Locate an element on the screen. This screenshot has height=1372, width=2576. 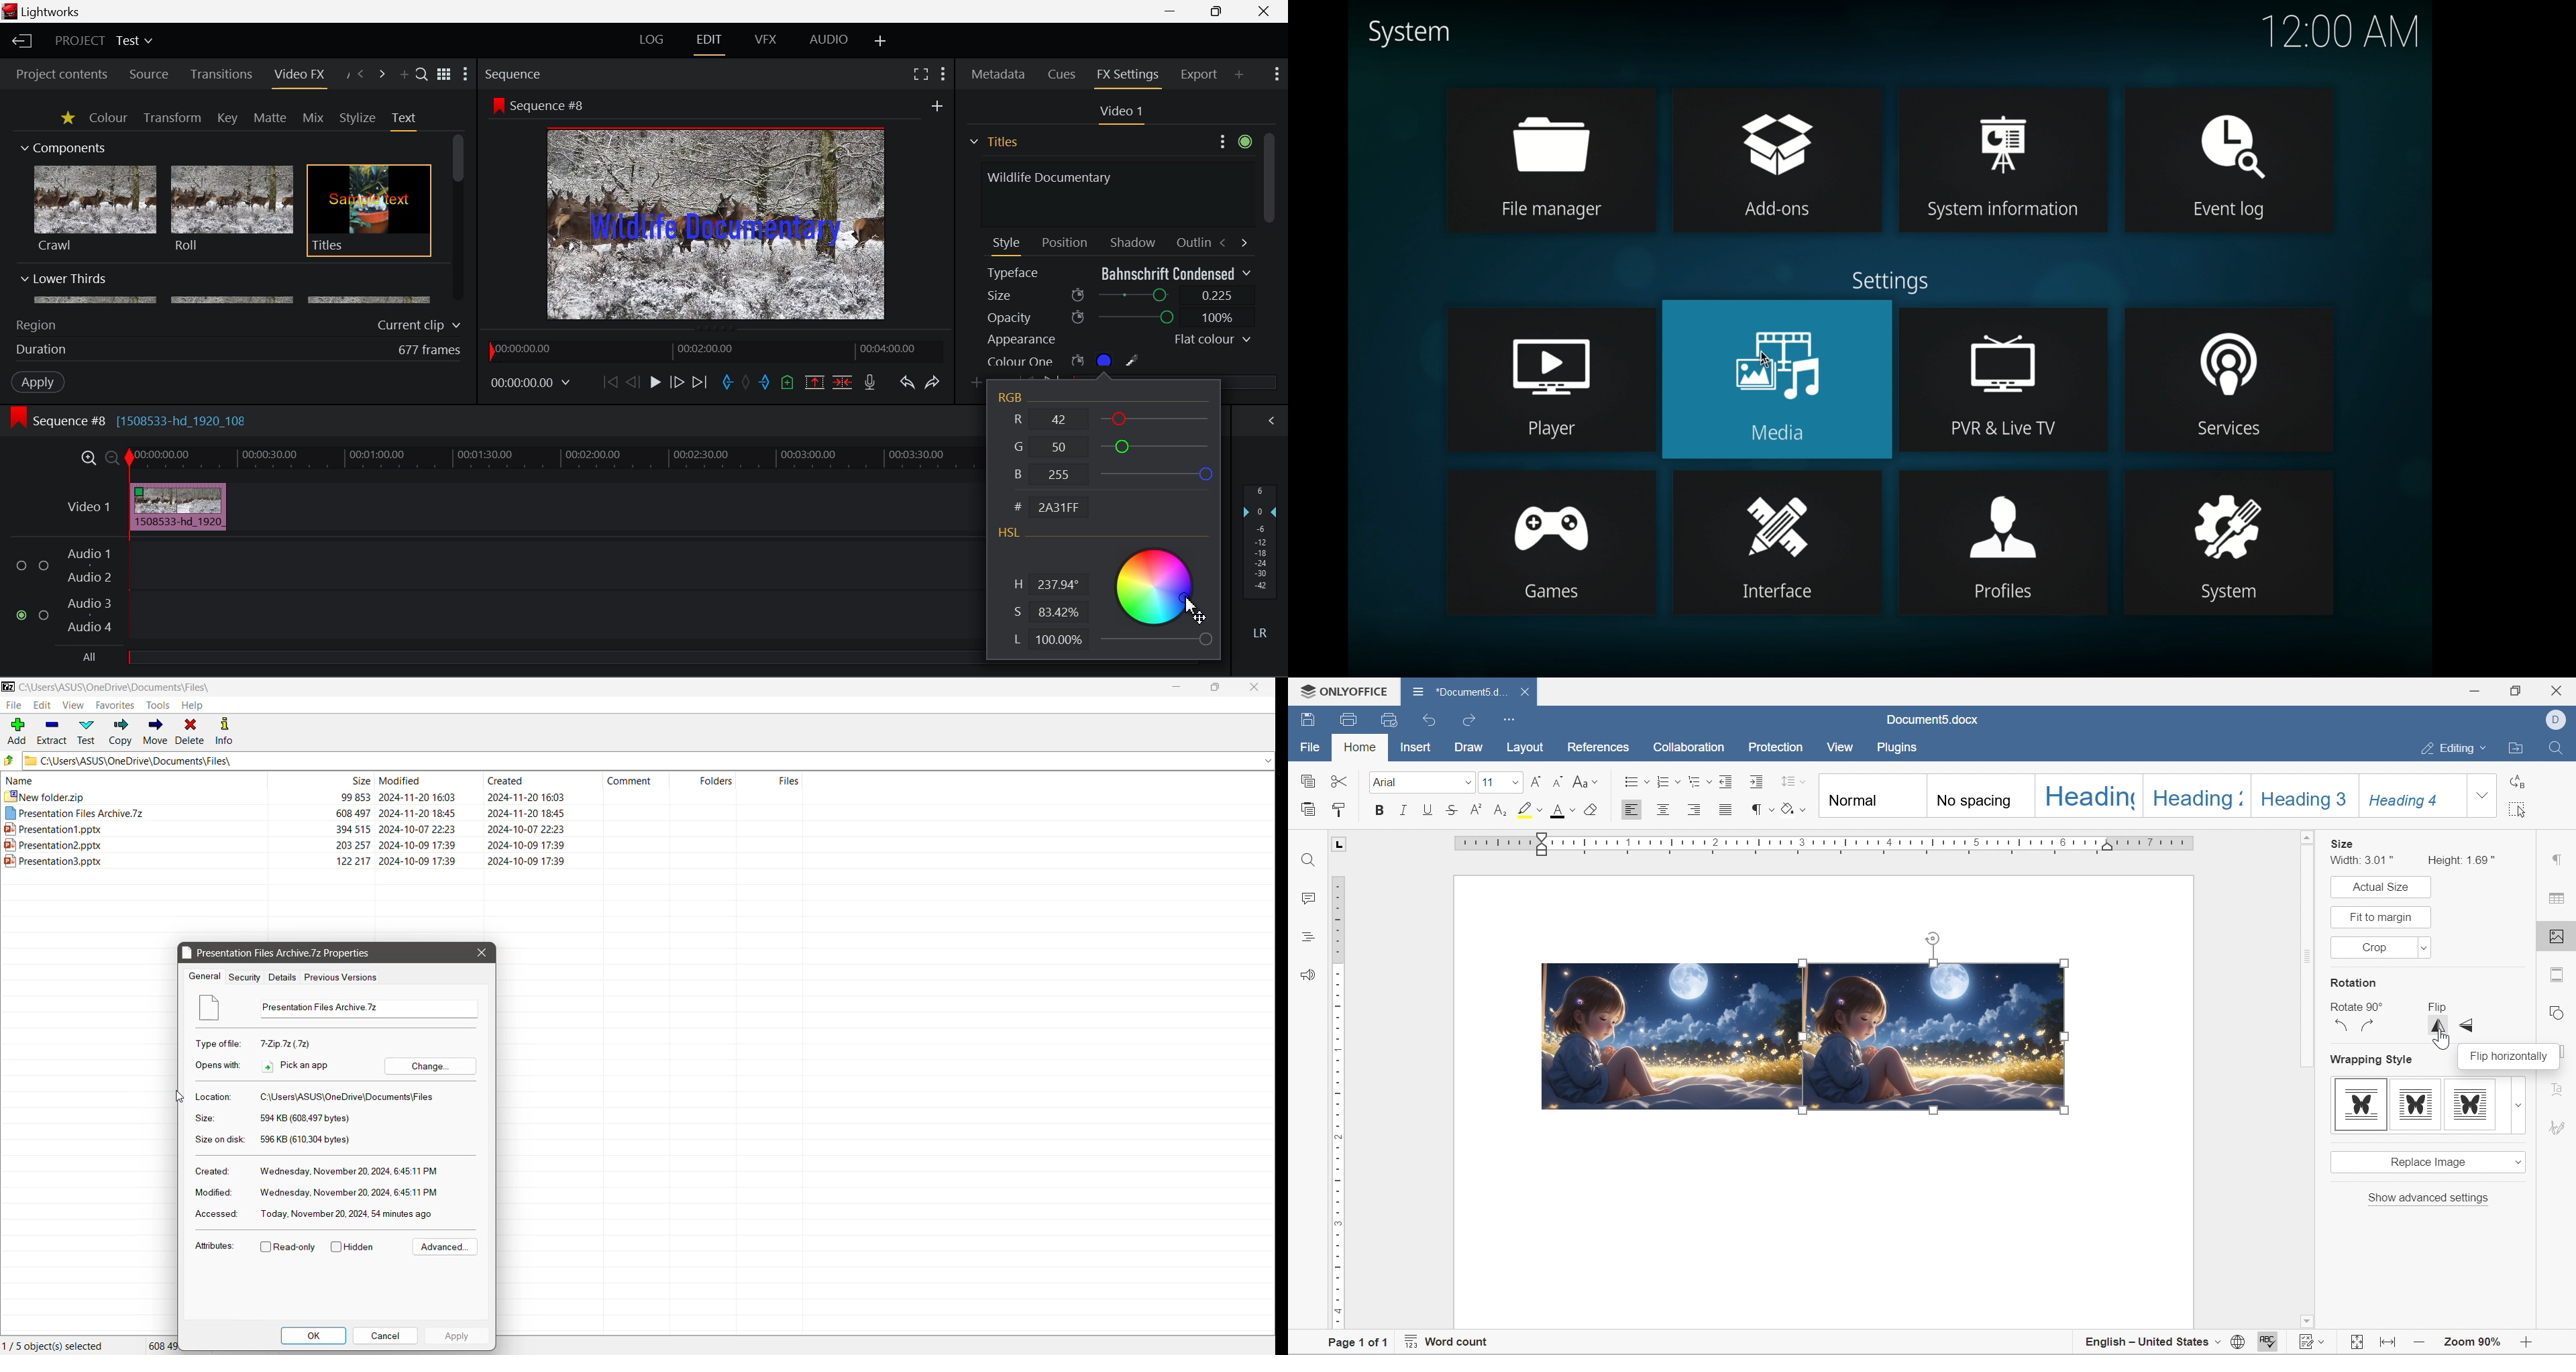
layout is located at coordinates (1525, 747).